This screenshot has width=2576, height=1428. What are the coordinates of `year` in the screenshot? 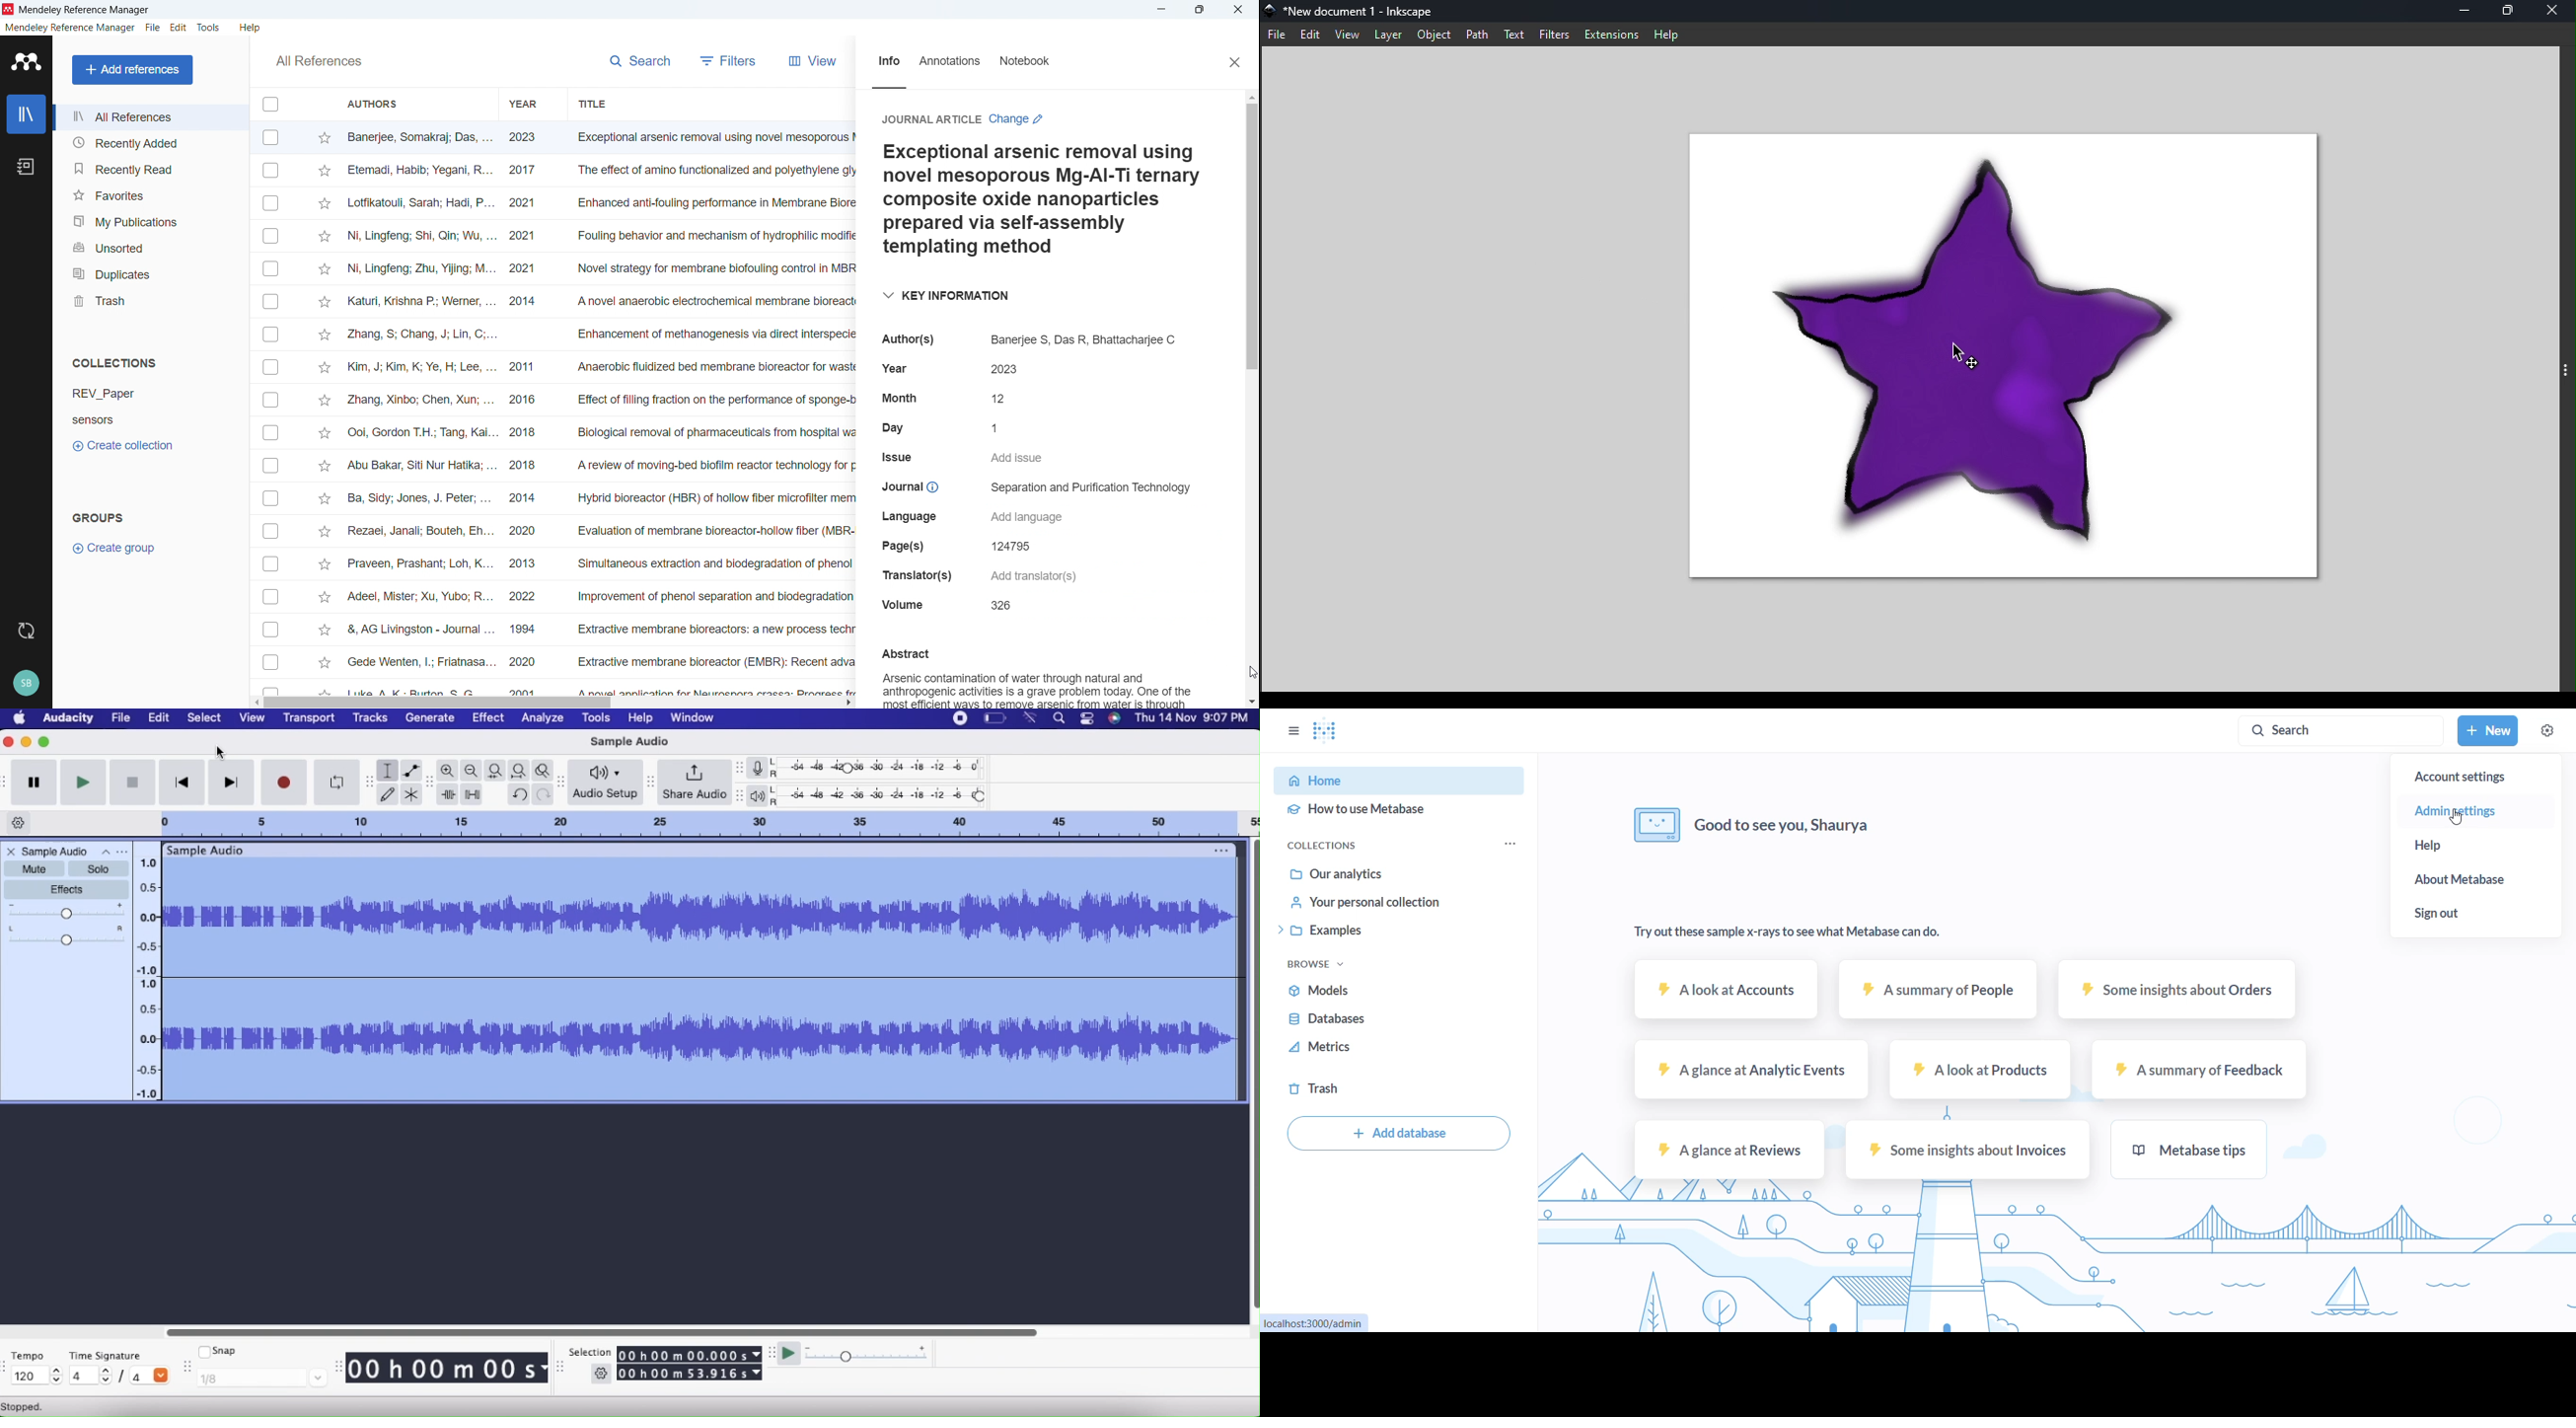 It's located at (895, 367).